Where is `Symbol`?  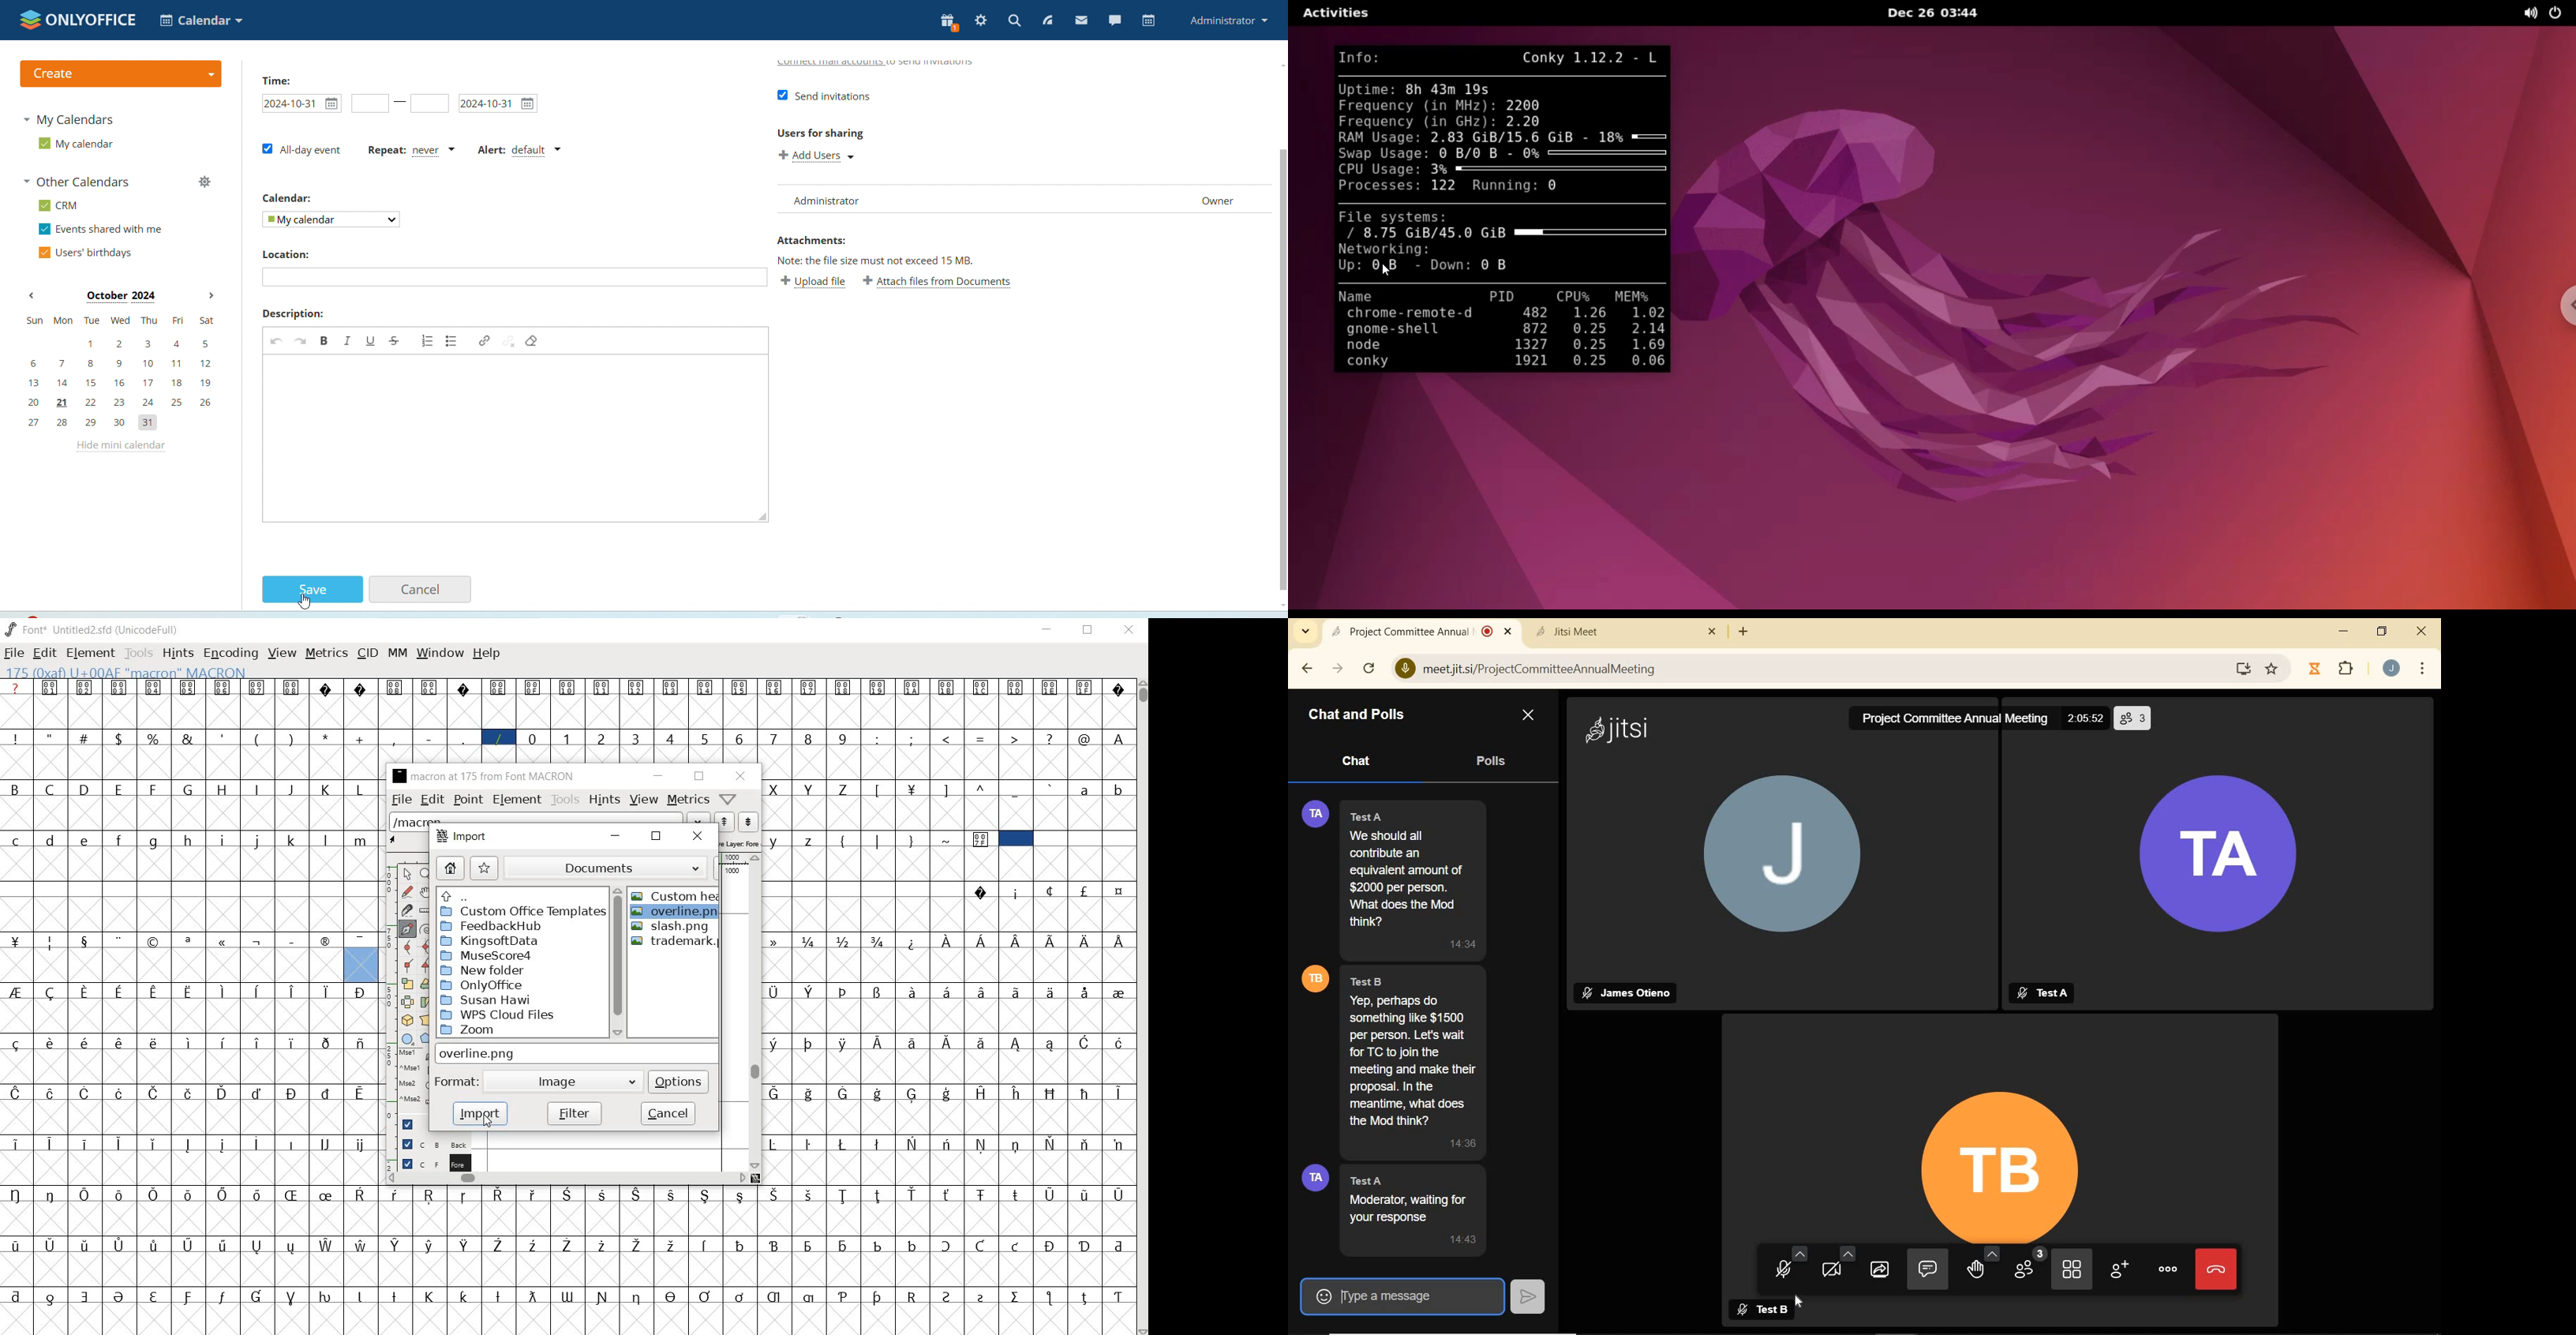
Symbol is located at coordinates (189, 1194).